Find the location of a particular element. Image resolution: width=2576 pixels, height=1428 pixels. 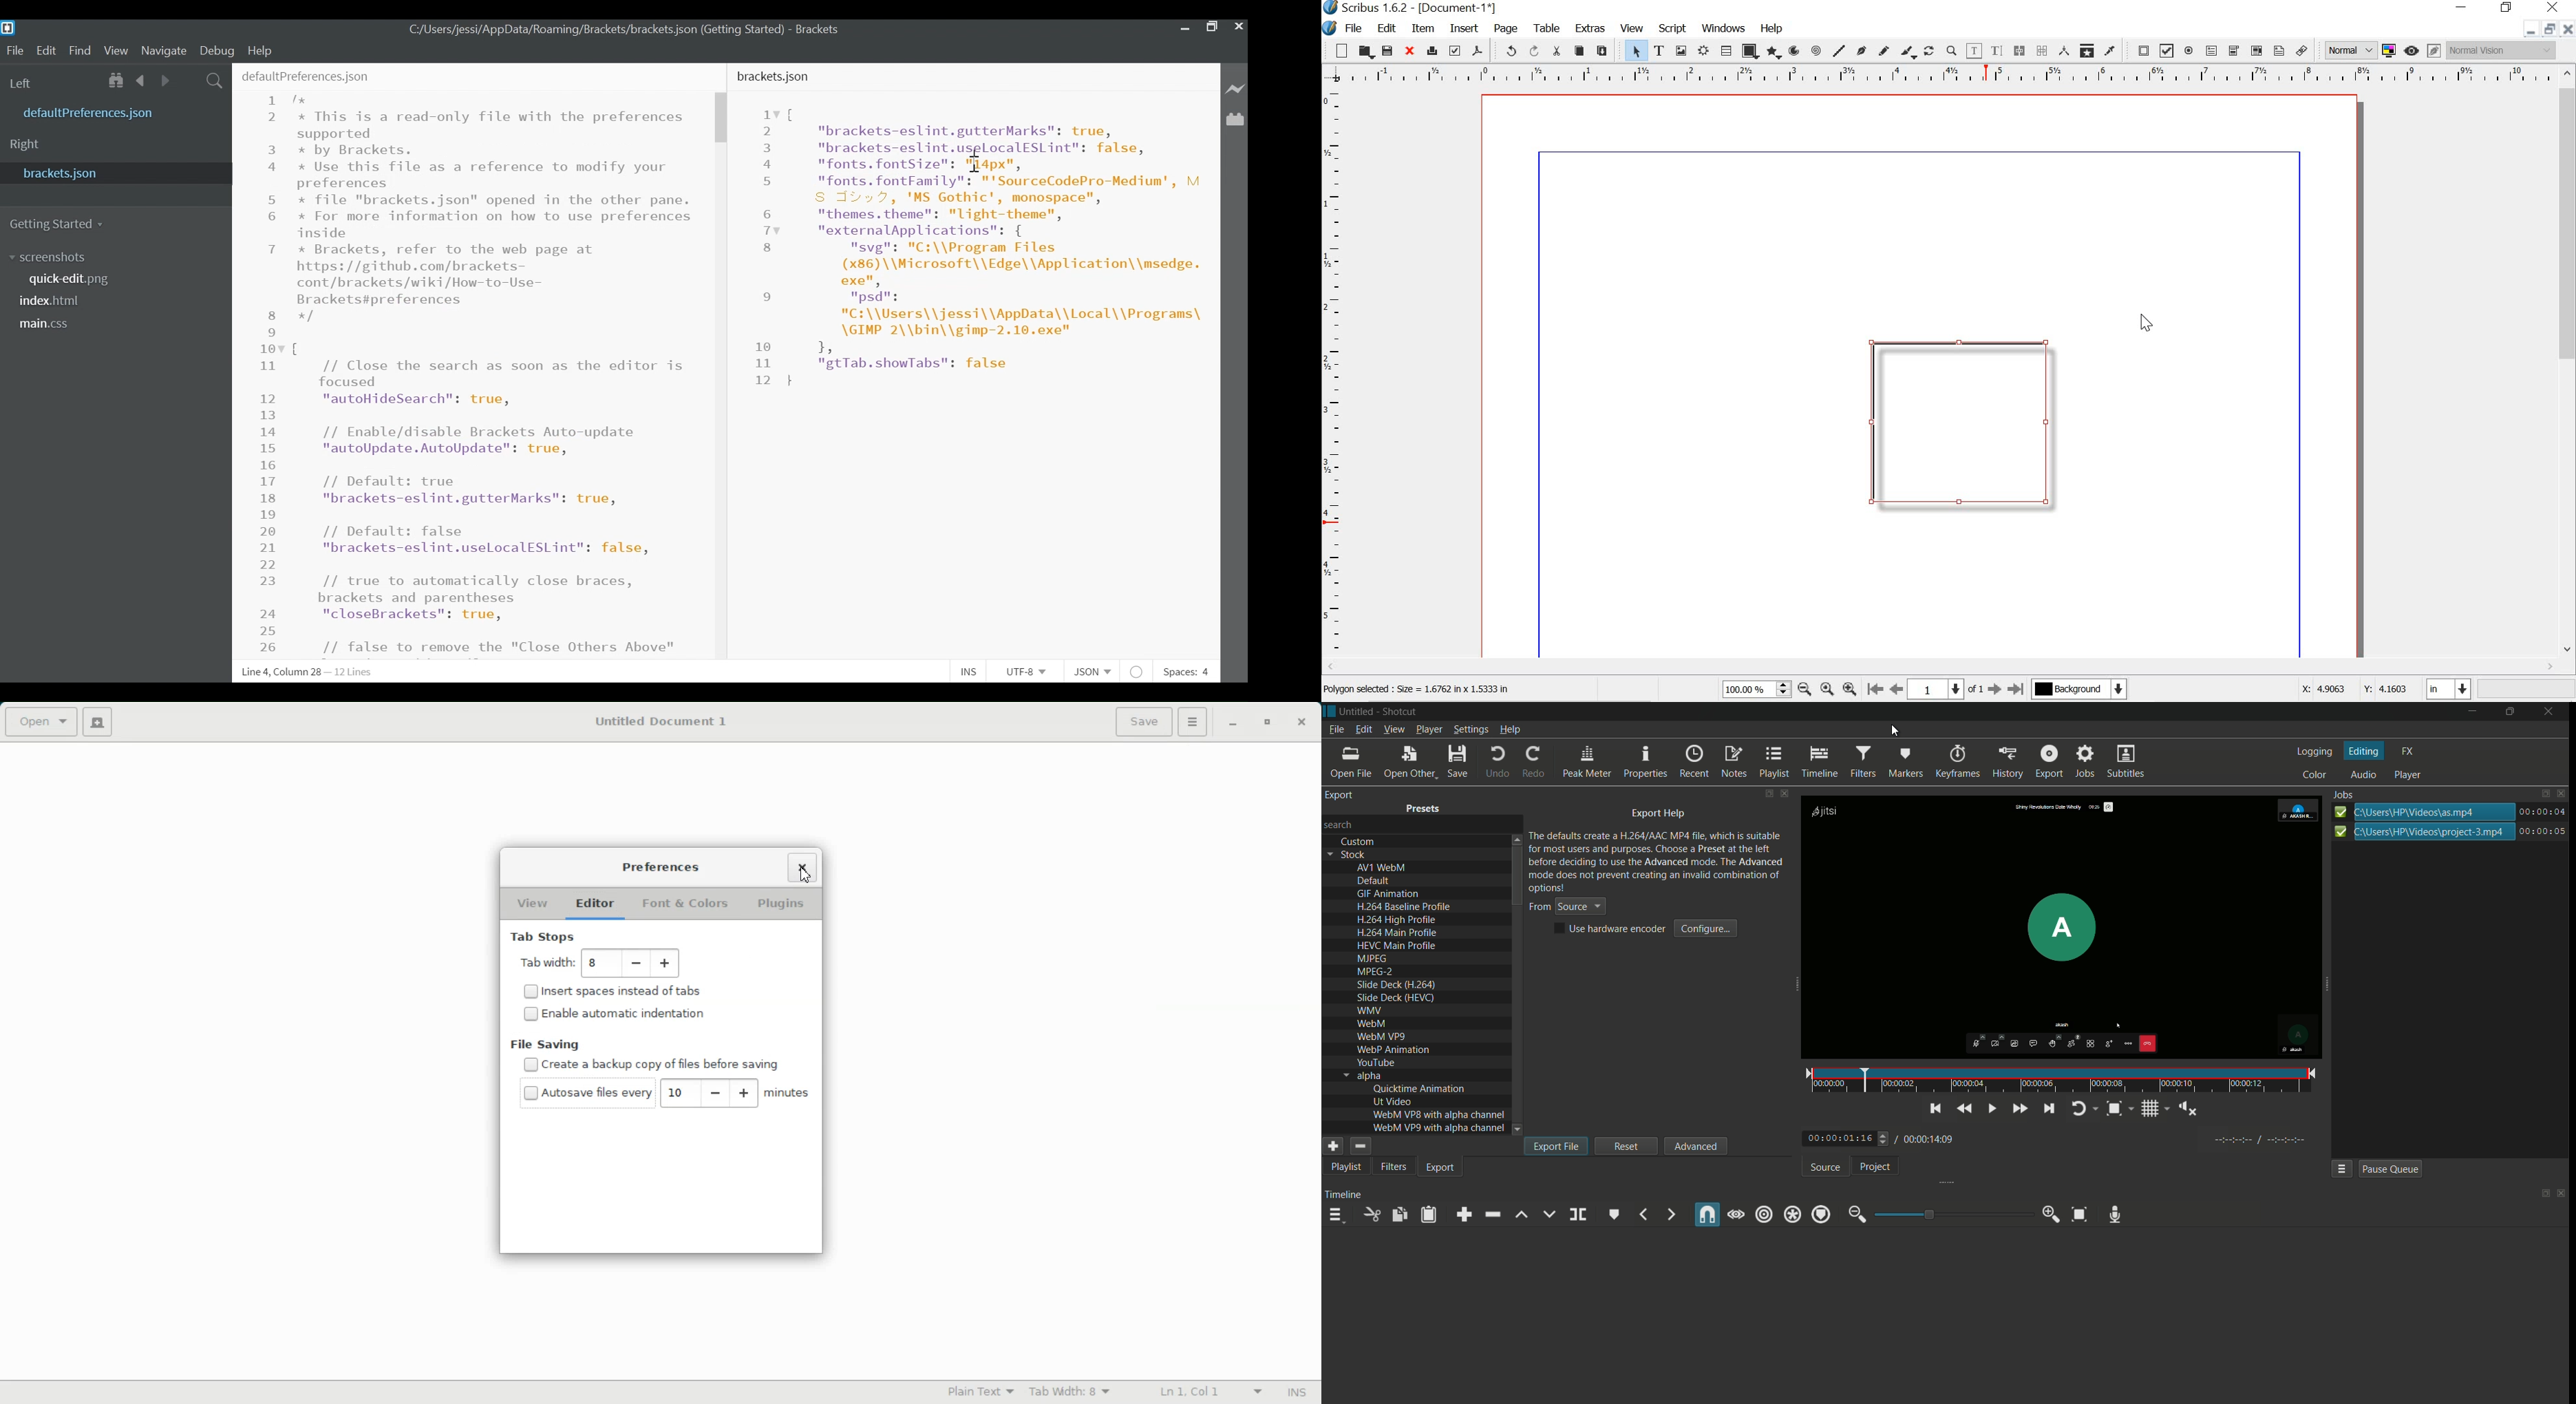

Use hardware encoder is located at coordinates (1609, 930).